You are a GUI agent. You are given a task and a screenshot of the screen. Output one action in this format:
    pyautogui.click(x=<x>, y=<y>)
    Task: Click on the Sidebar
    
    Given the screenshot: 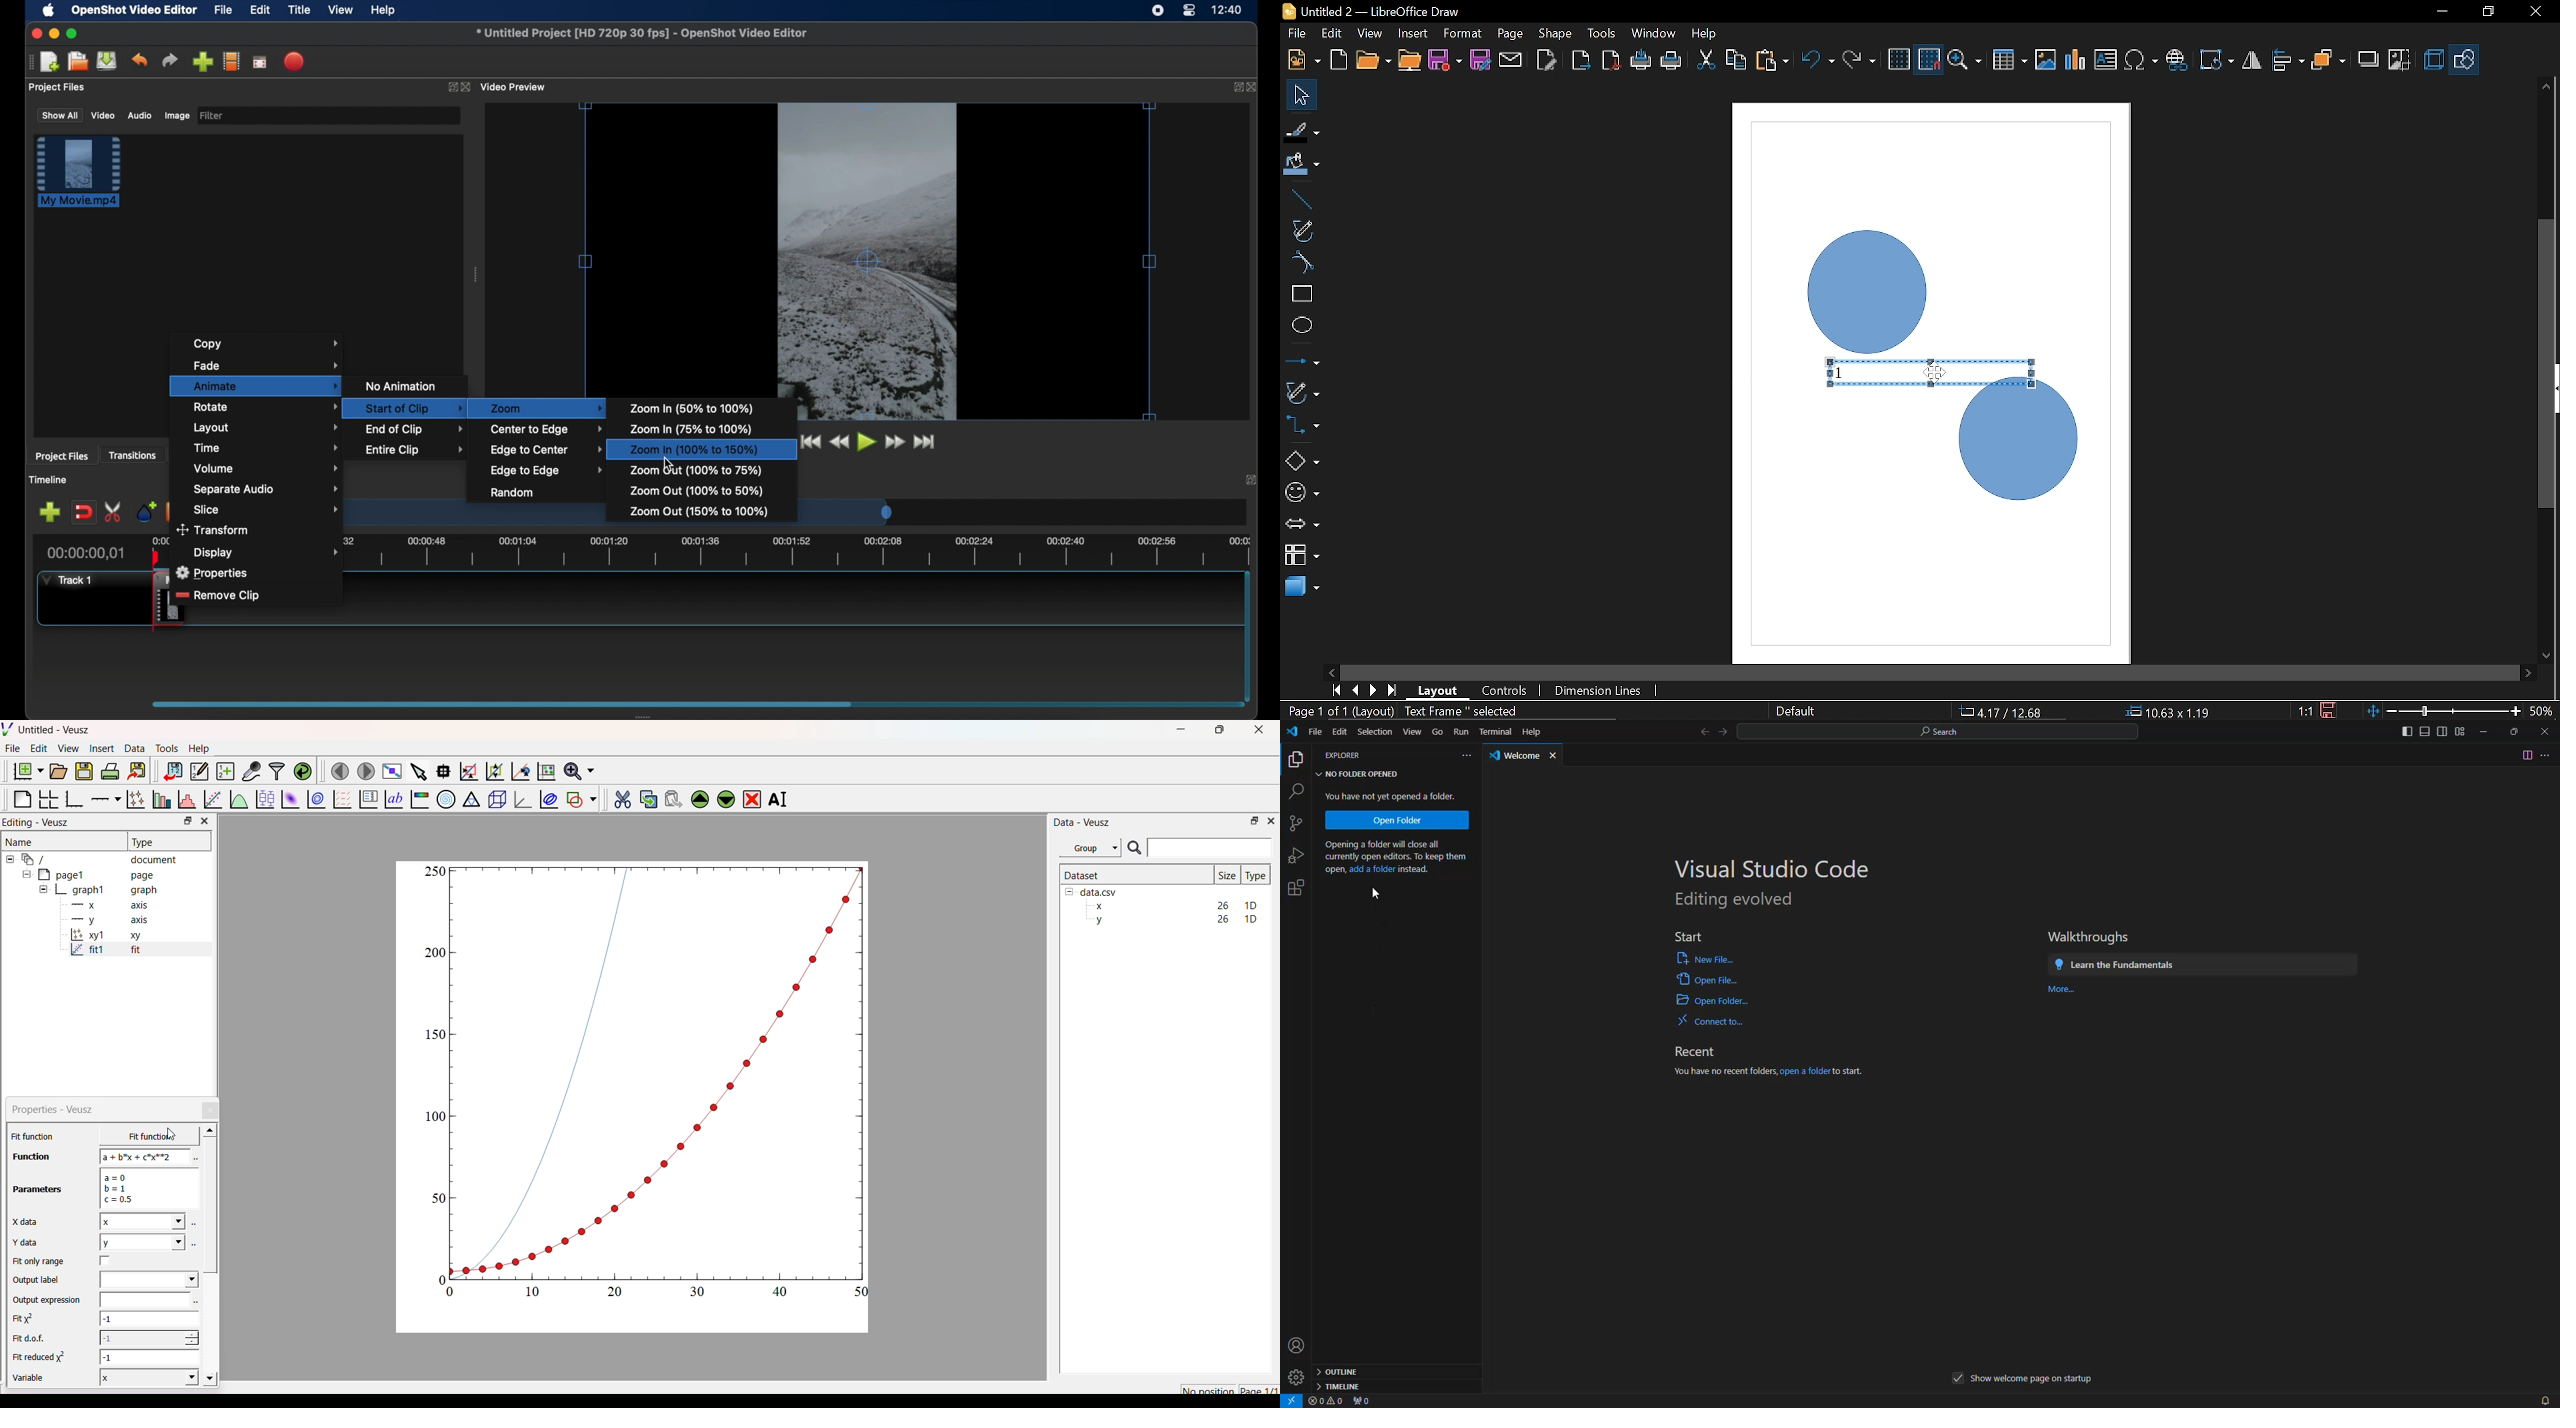 What is the action you would take?
    pyautogui.click(x=2552, y=389)
    